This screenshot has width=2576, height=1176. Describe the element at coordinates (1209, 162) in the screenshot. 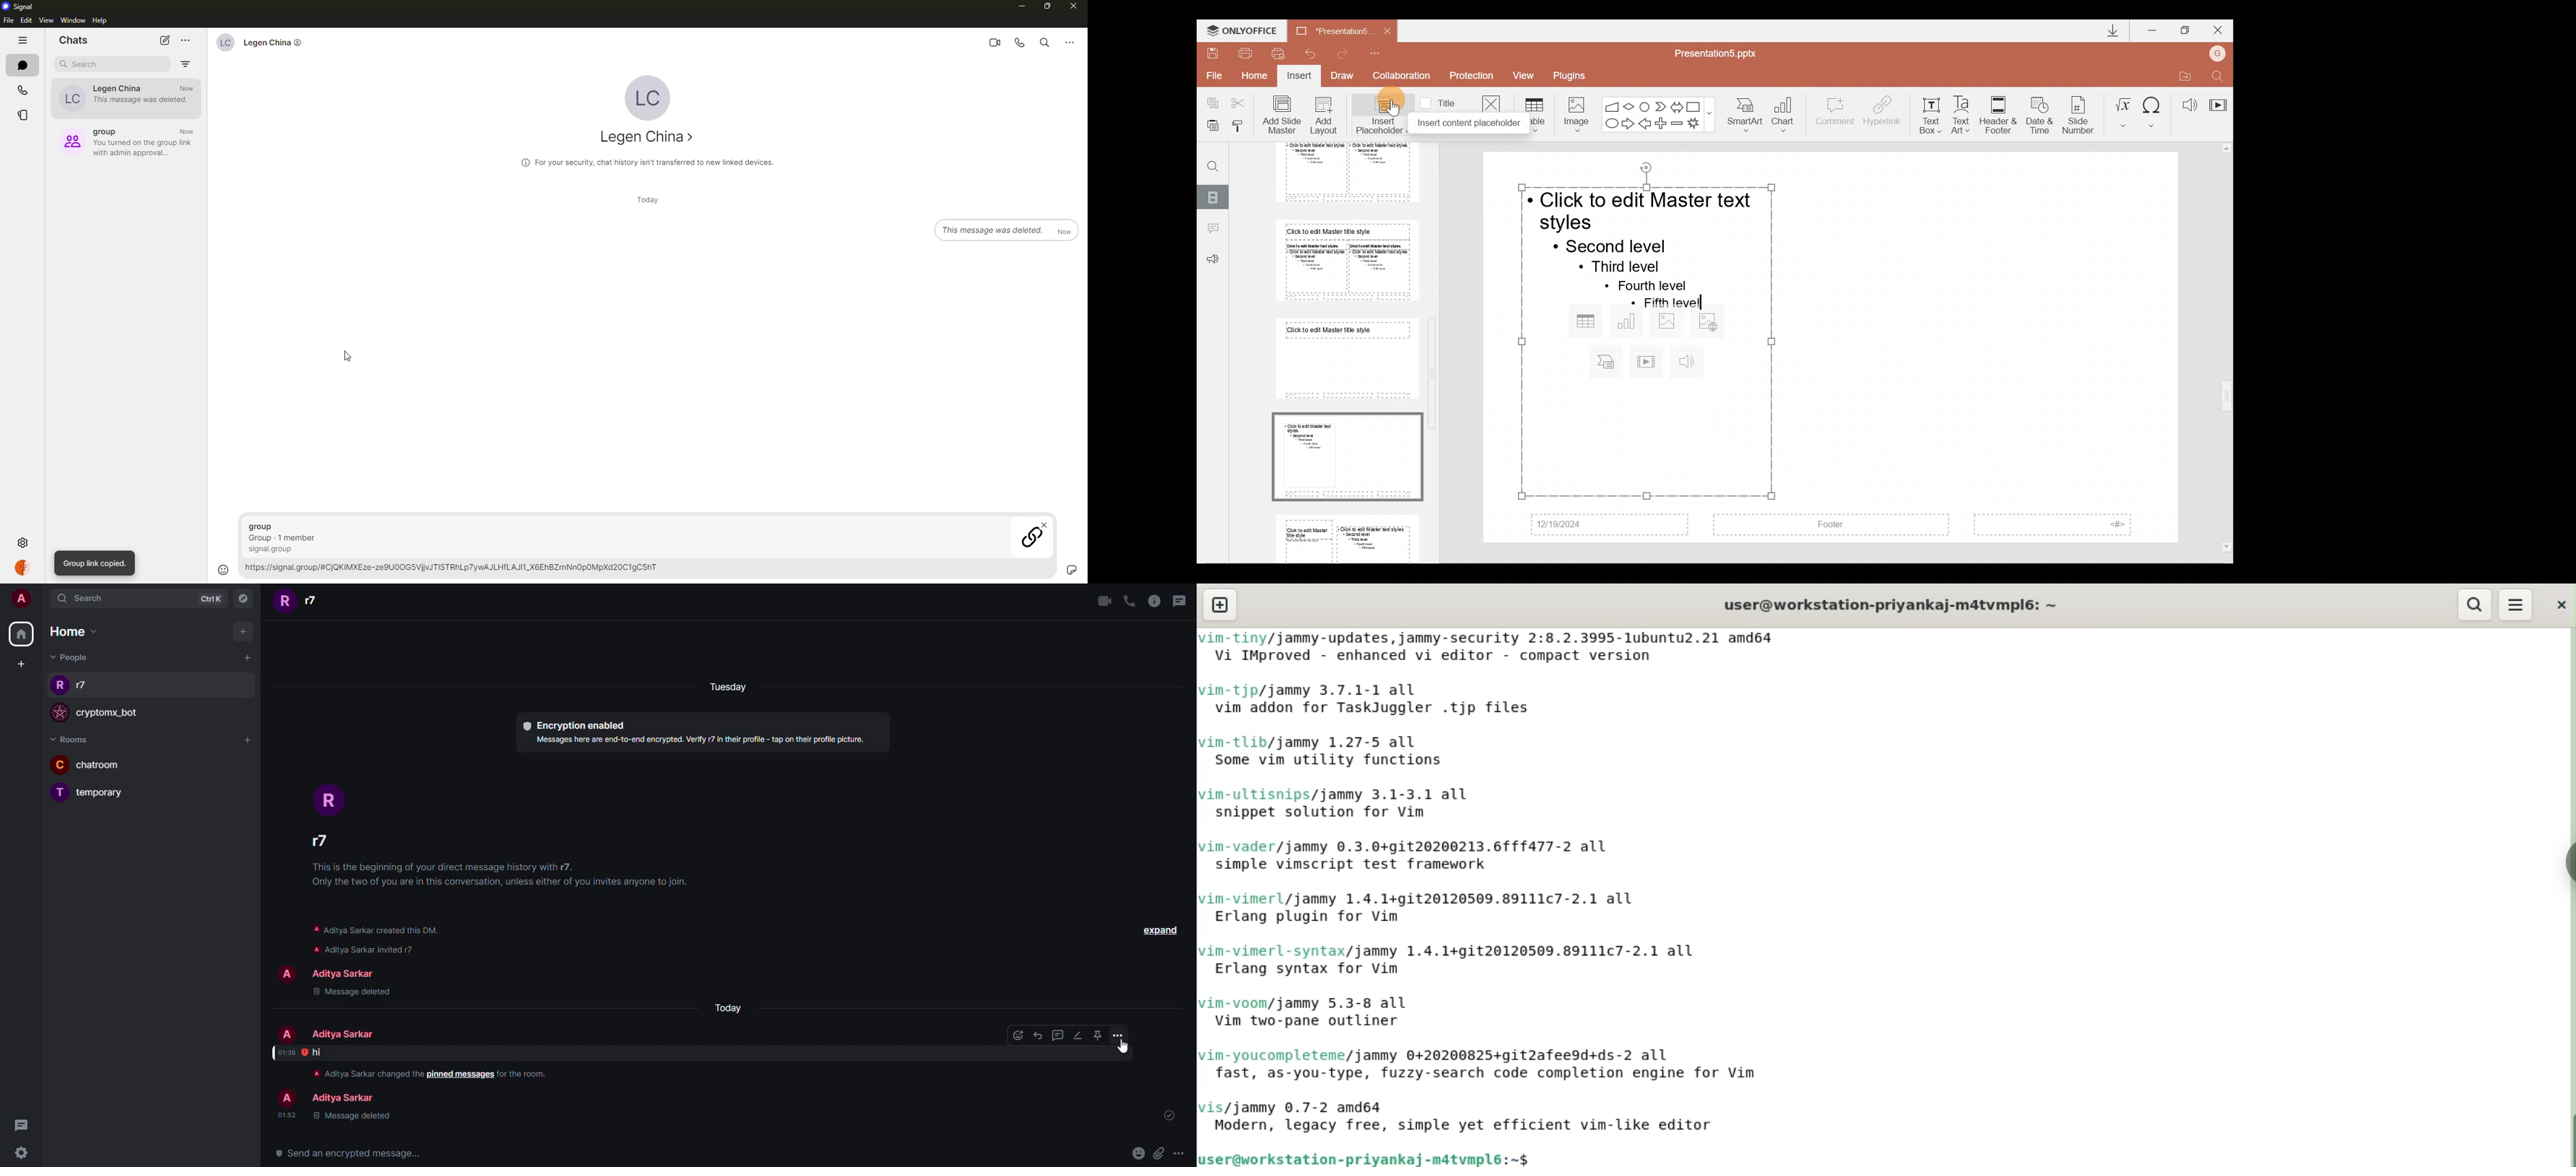

I see `Find` at that location.